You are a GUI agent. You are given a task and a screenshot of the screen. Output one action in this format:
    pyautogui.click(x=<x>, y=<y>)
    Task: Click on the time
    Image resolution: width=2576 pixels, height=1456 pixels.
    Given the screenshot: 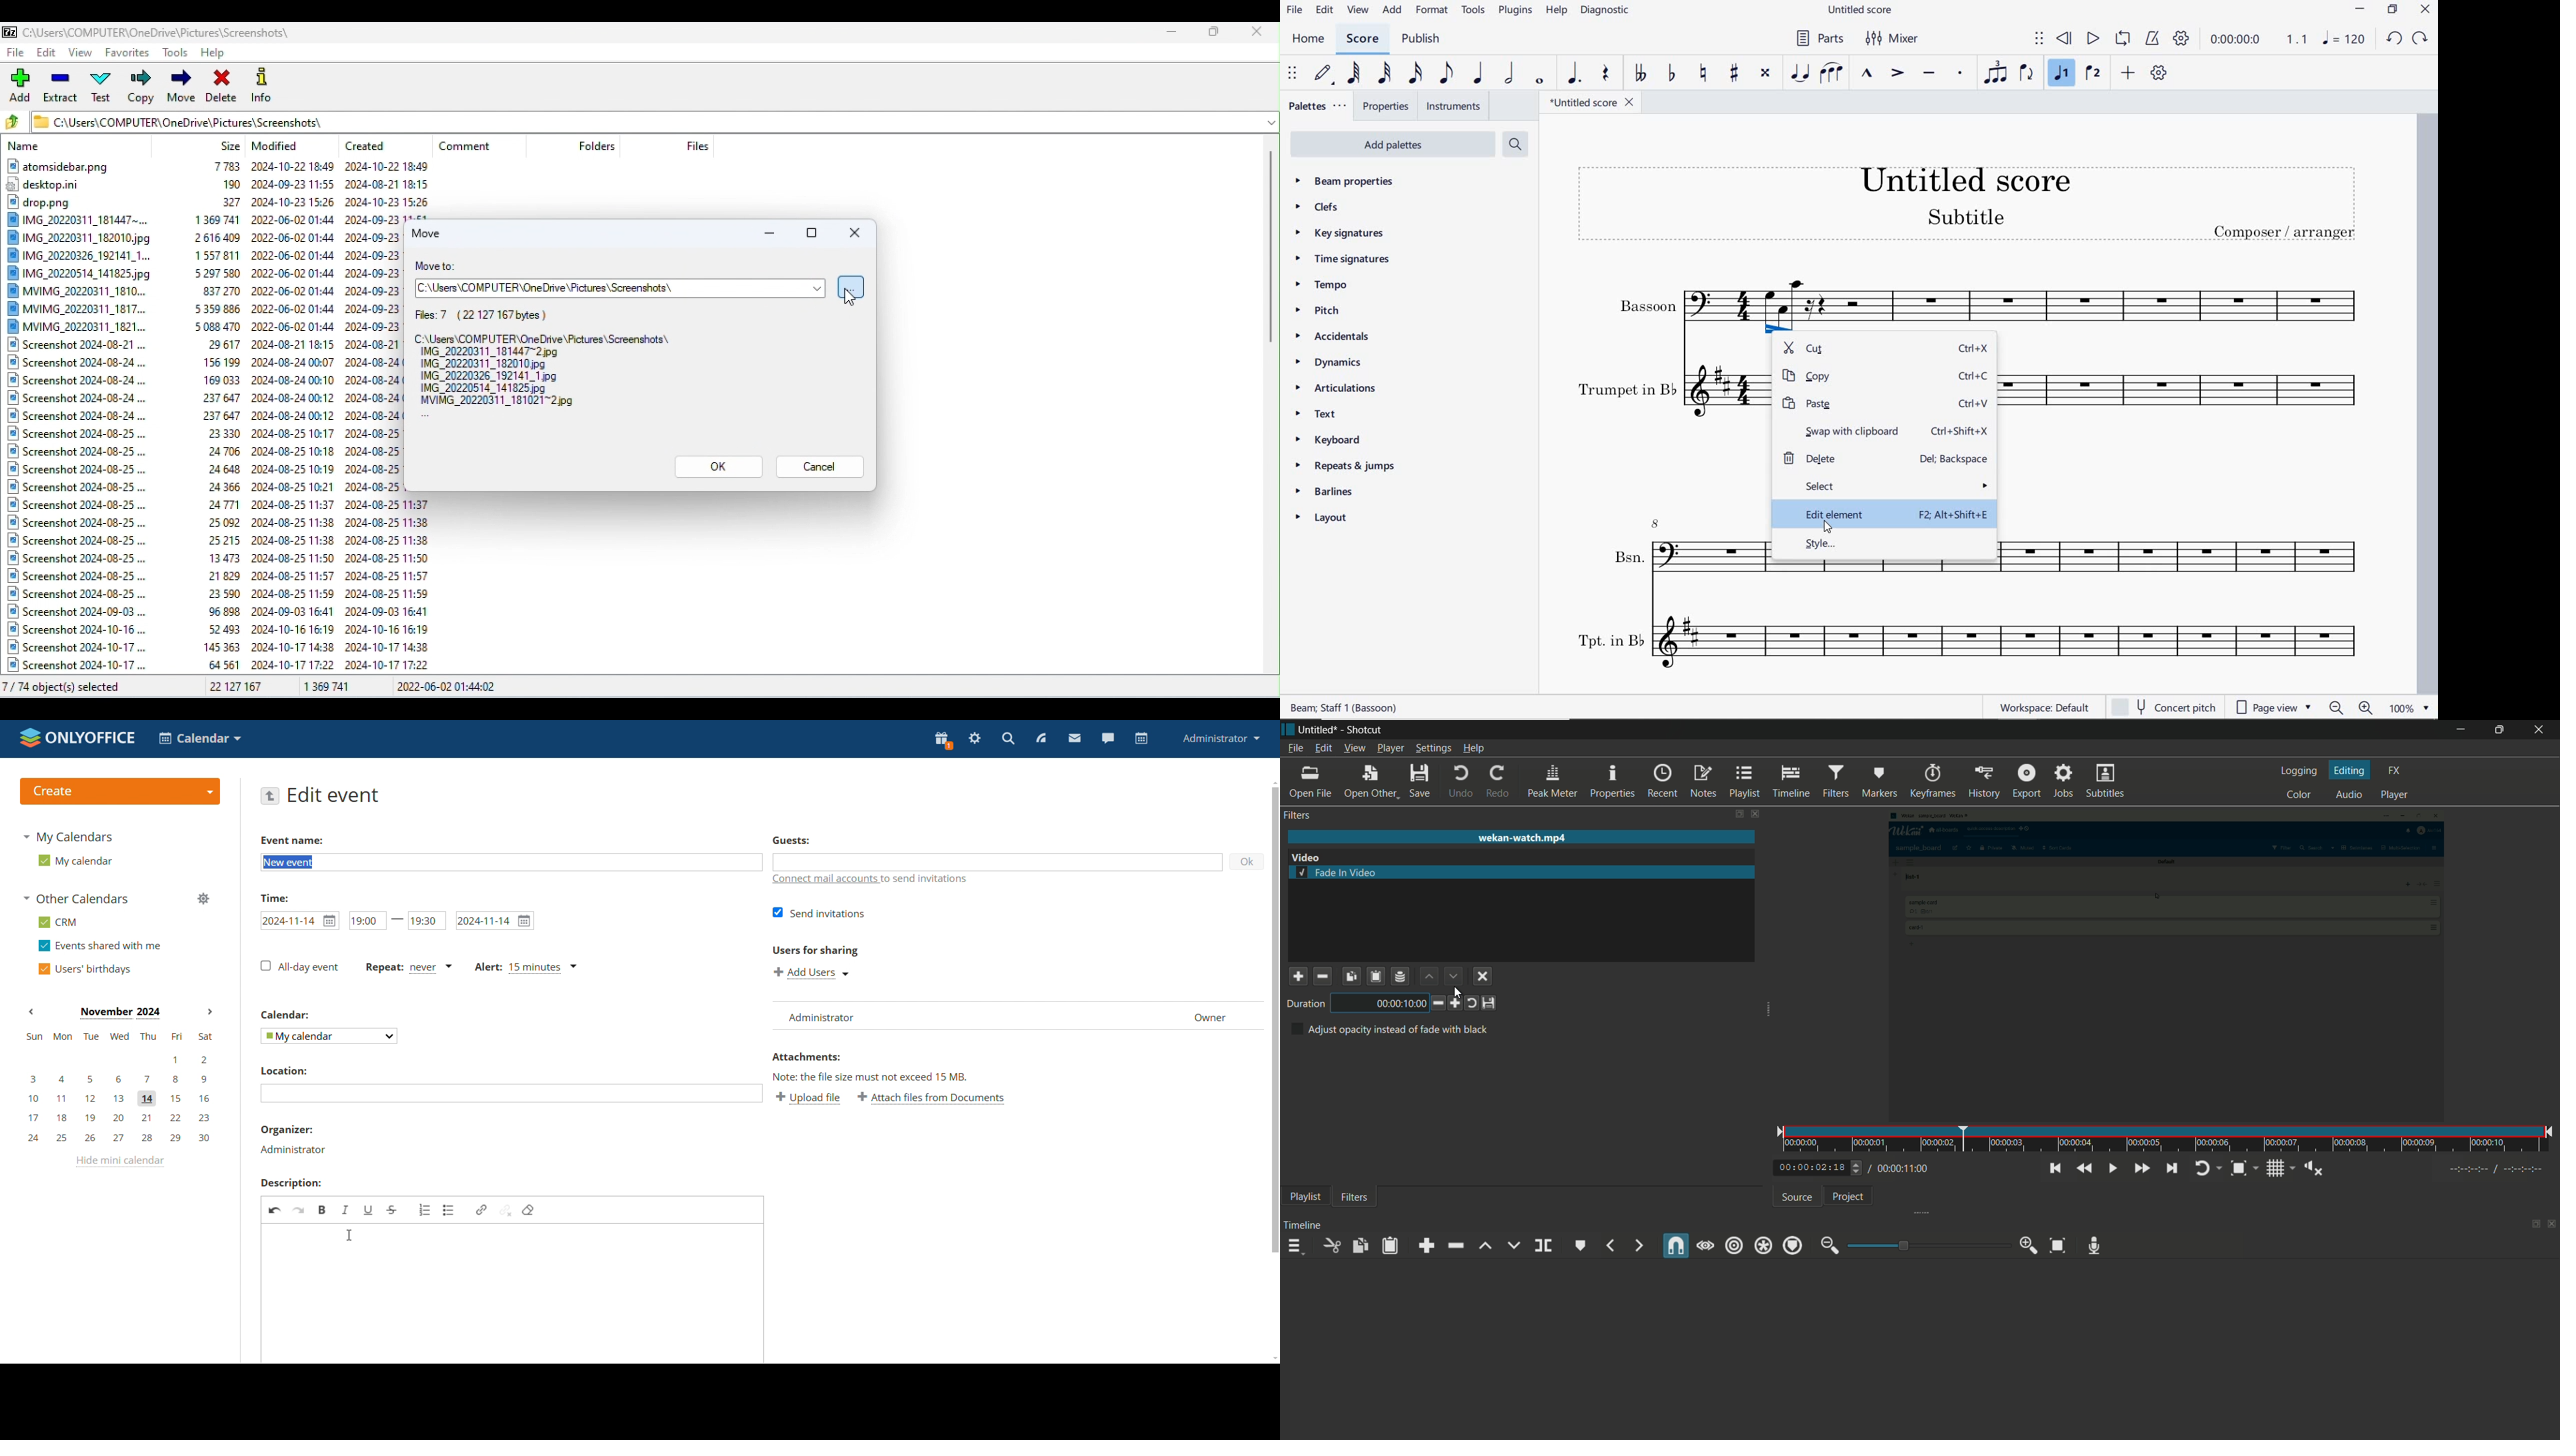 What is the action you would take?
    pyautogui.click(x=279, y=897)
    